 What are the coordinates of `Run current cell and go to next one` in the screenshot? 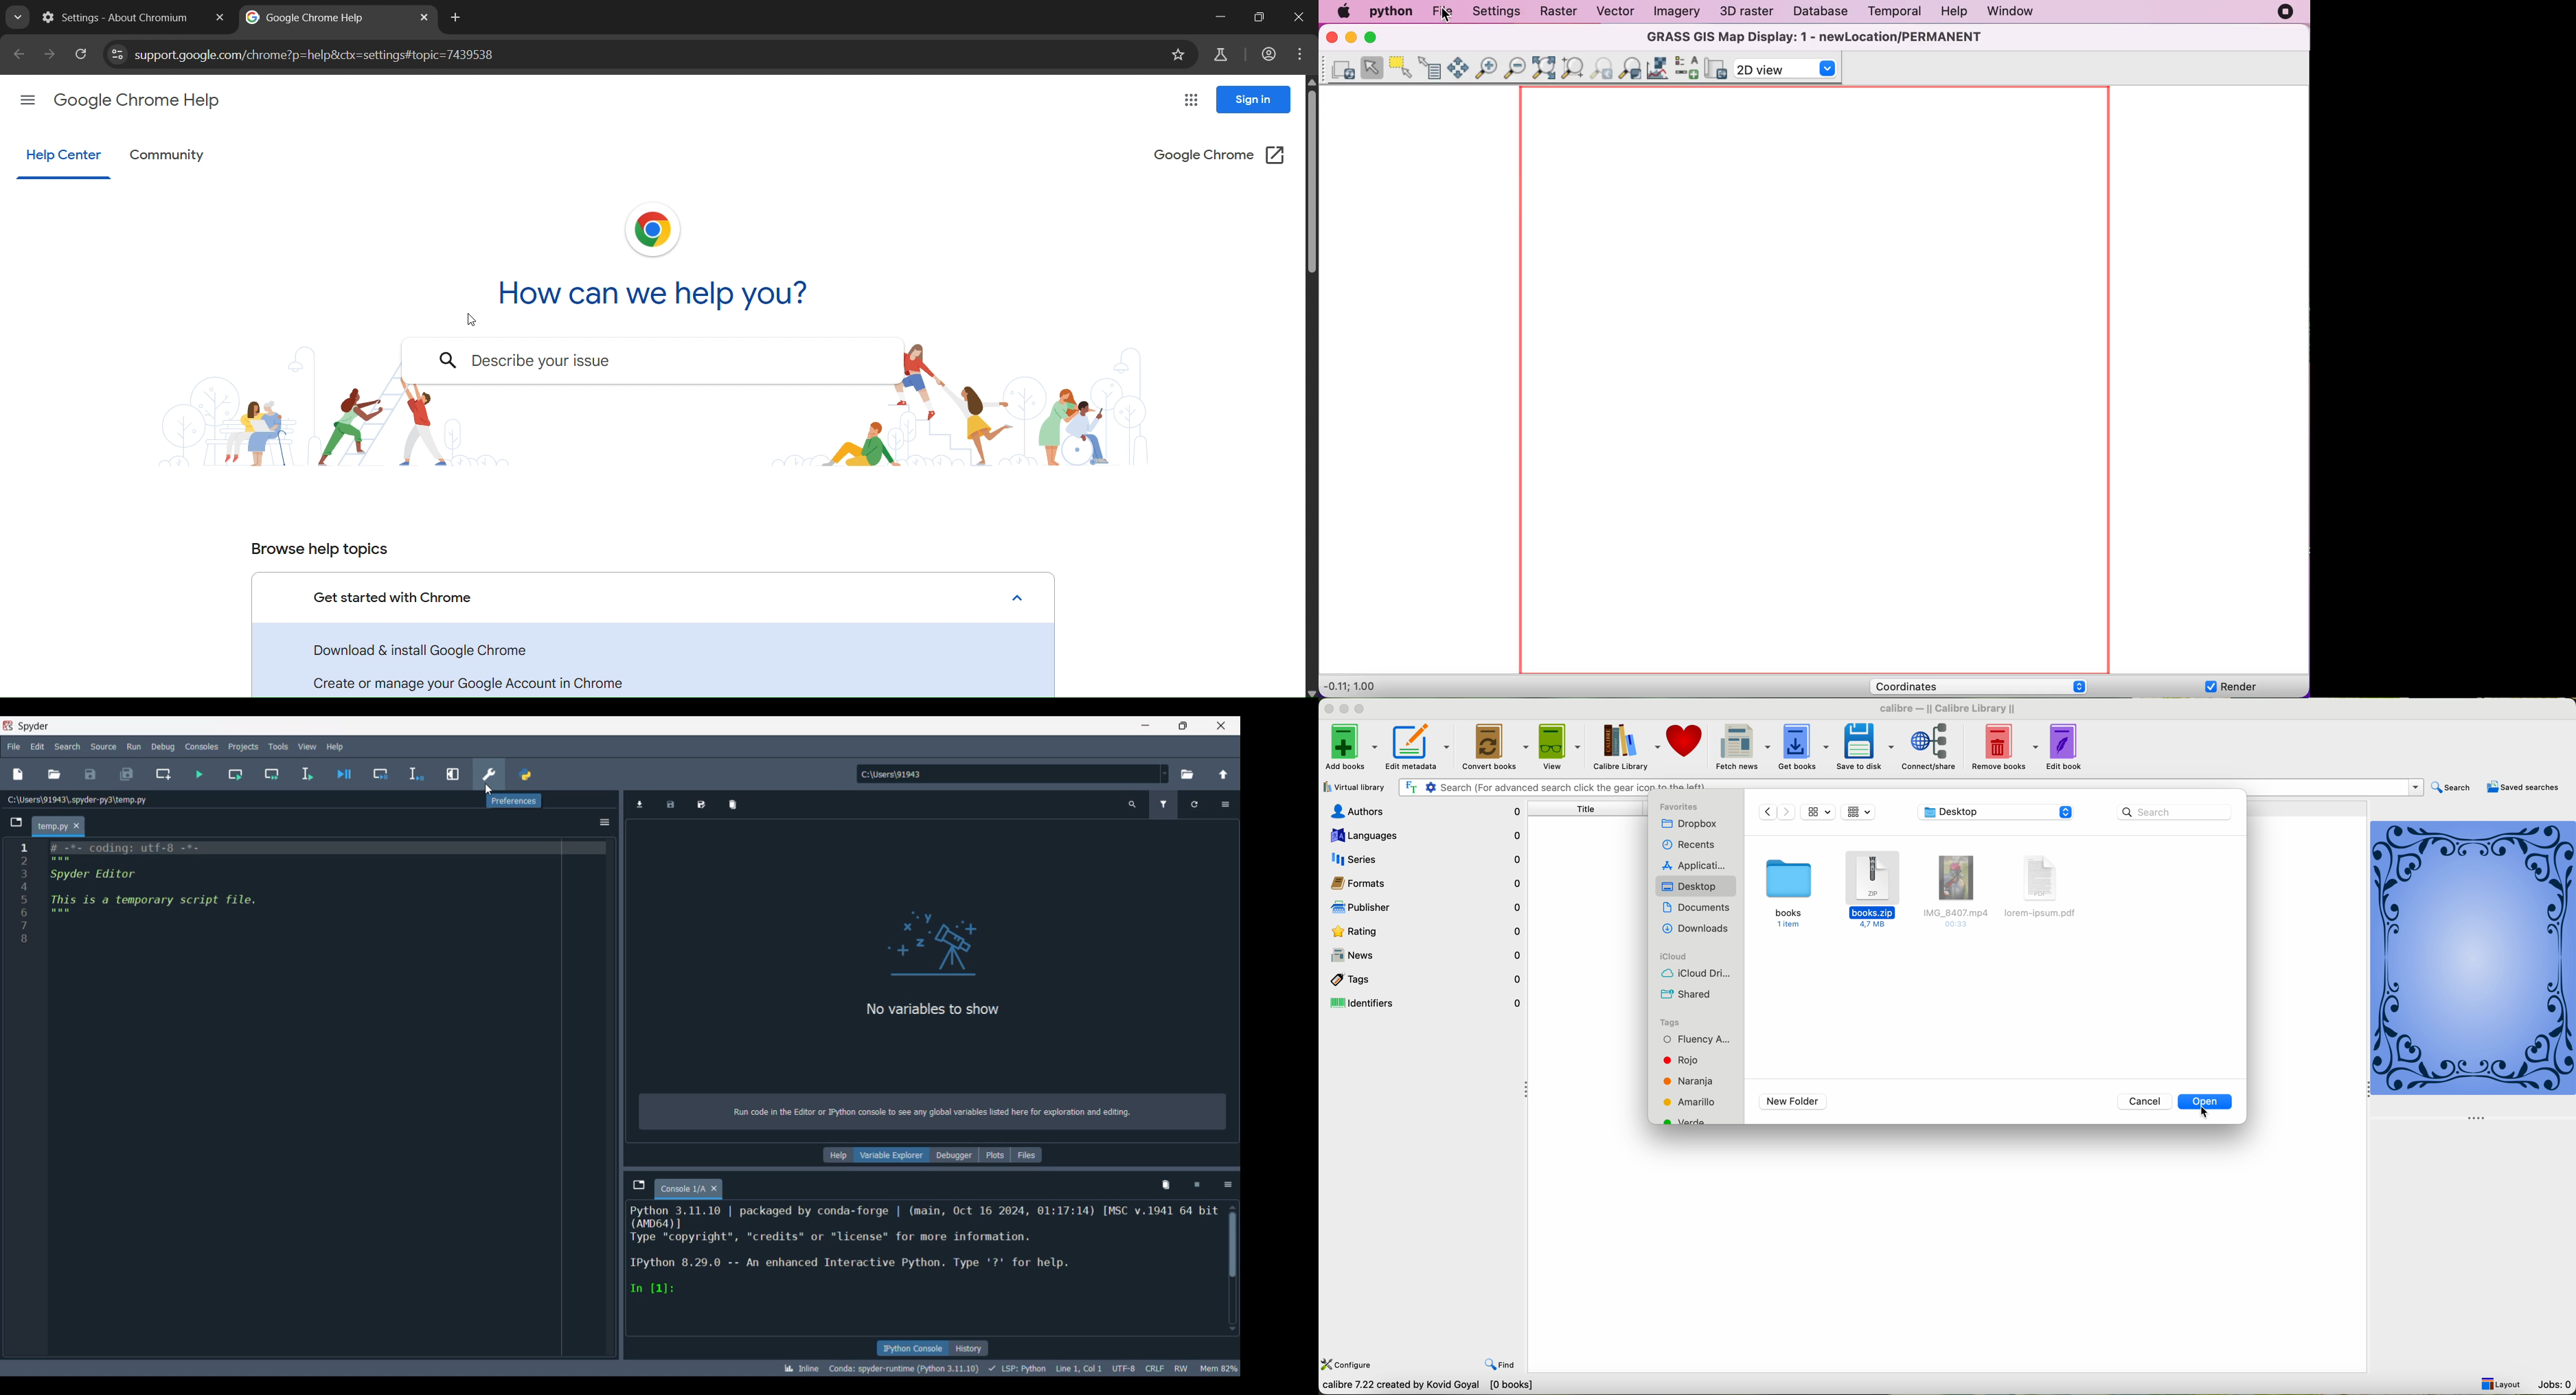 It's located at (271, 774).